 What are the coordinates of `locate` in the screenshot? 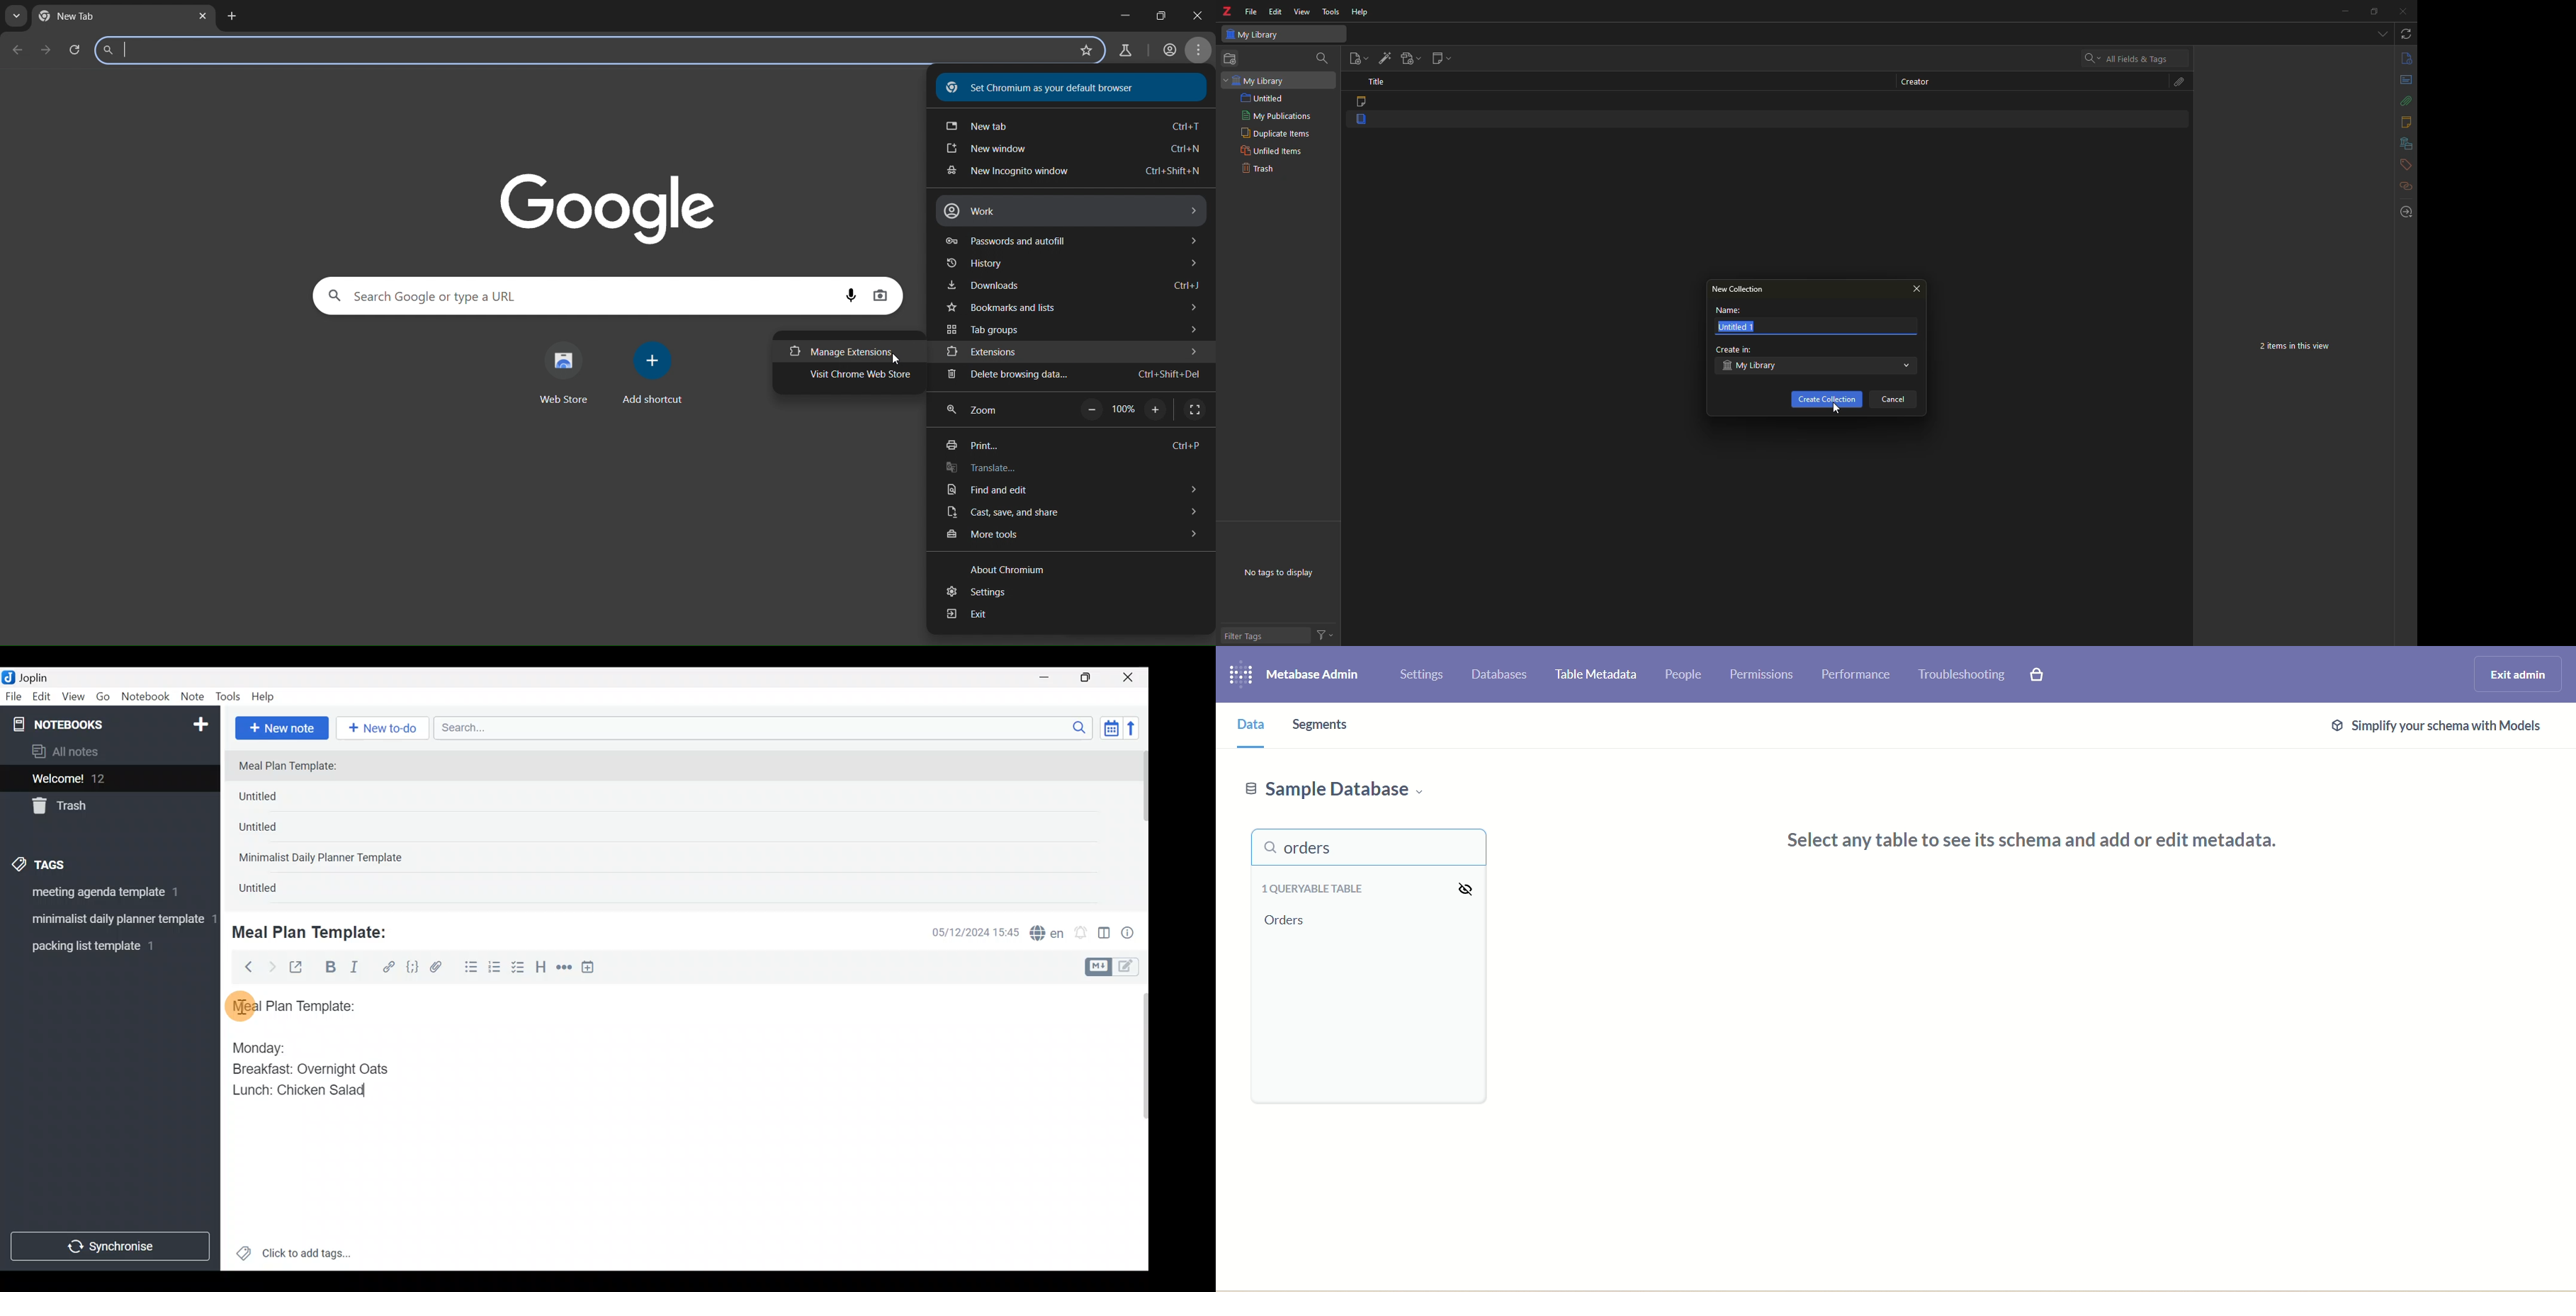 It's located at (2403, 212).